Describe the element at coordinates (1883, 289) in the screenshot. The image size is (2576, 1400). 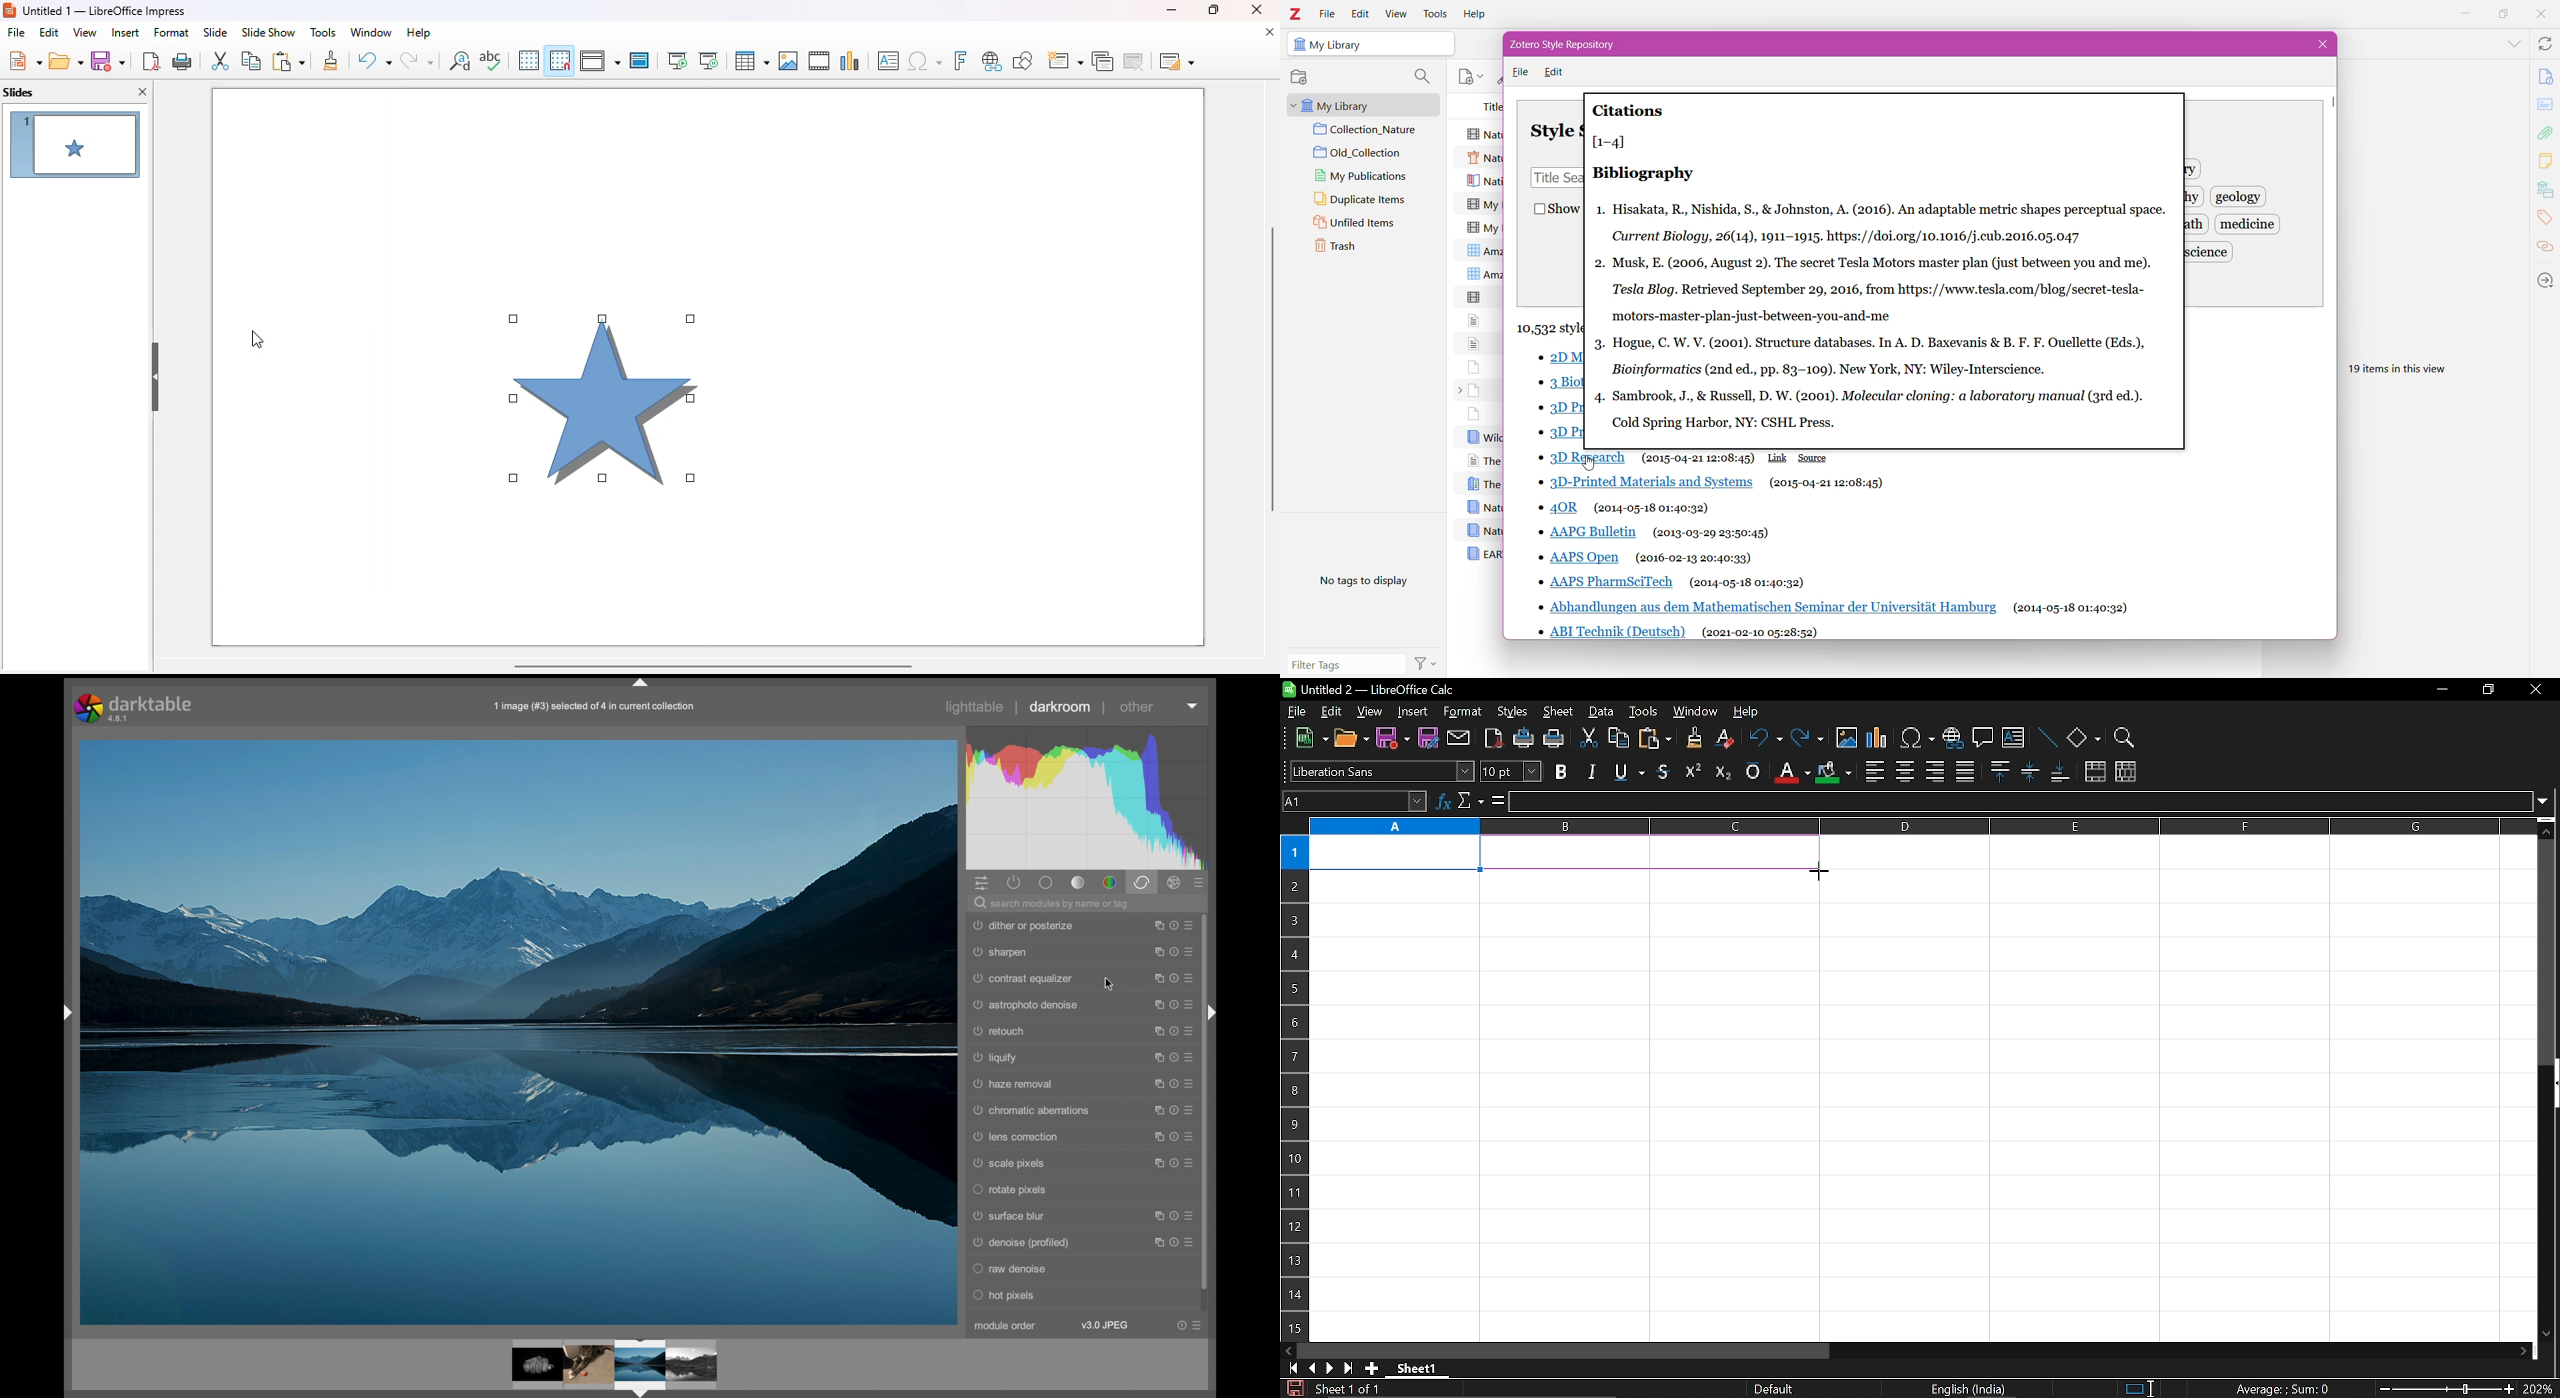
I see `Musk, E. (2006, August 2). The secret Tesla Motors master plan (just between you and me).cTesla Blog. Retrieved September 29, 2016, from https://www.tesla.com/blog/secret-tesla- motors-master-plan-just-between-vou-and-me` at that location.